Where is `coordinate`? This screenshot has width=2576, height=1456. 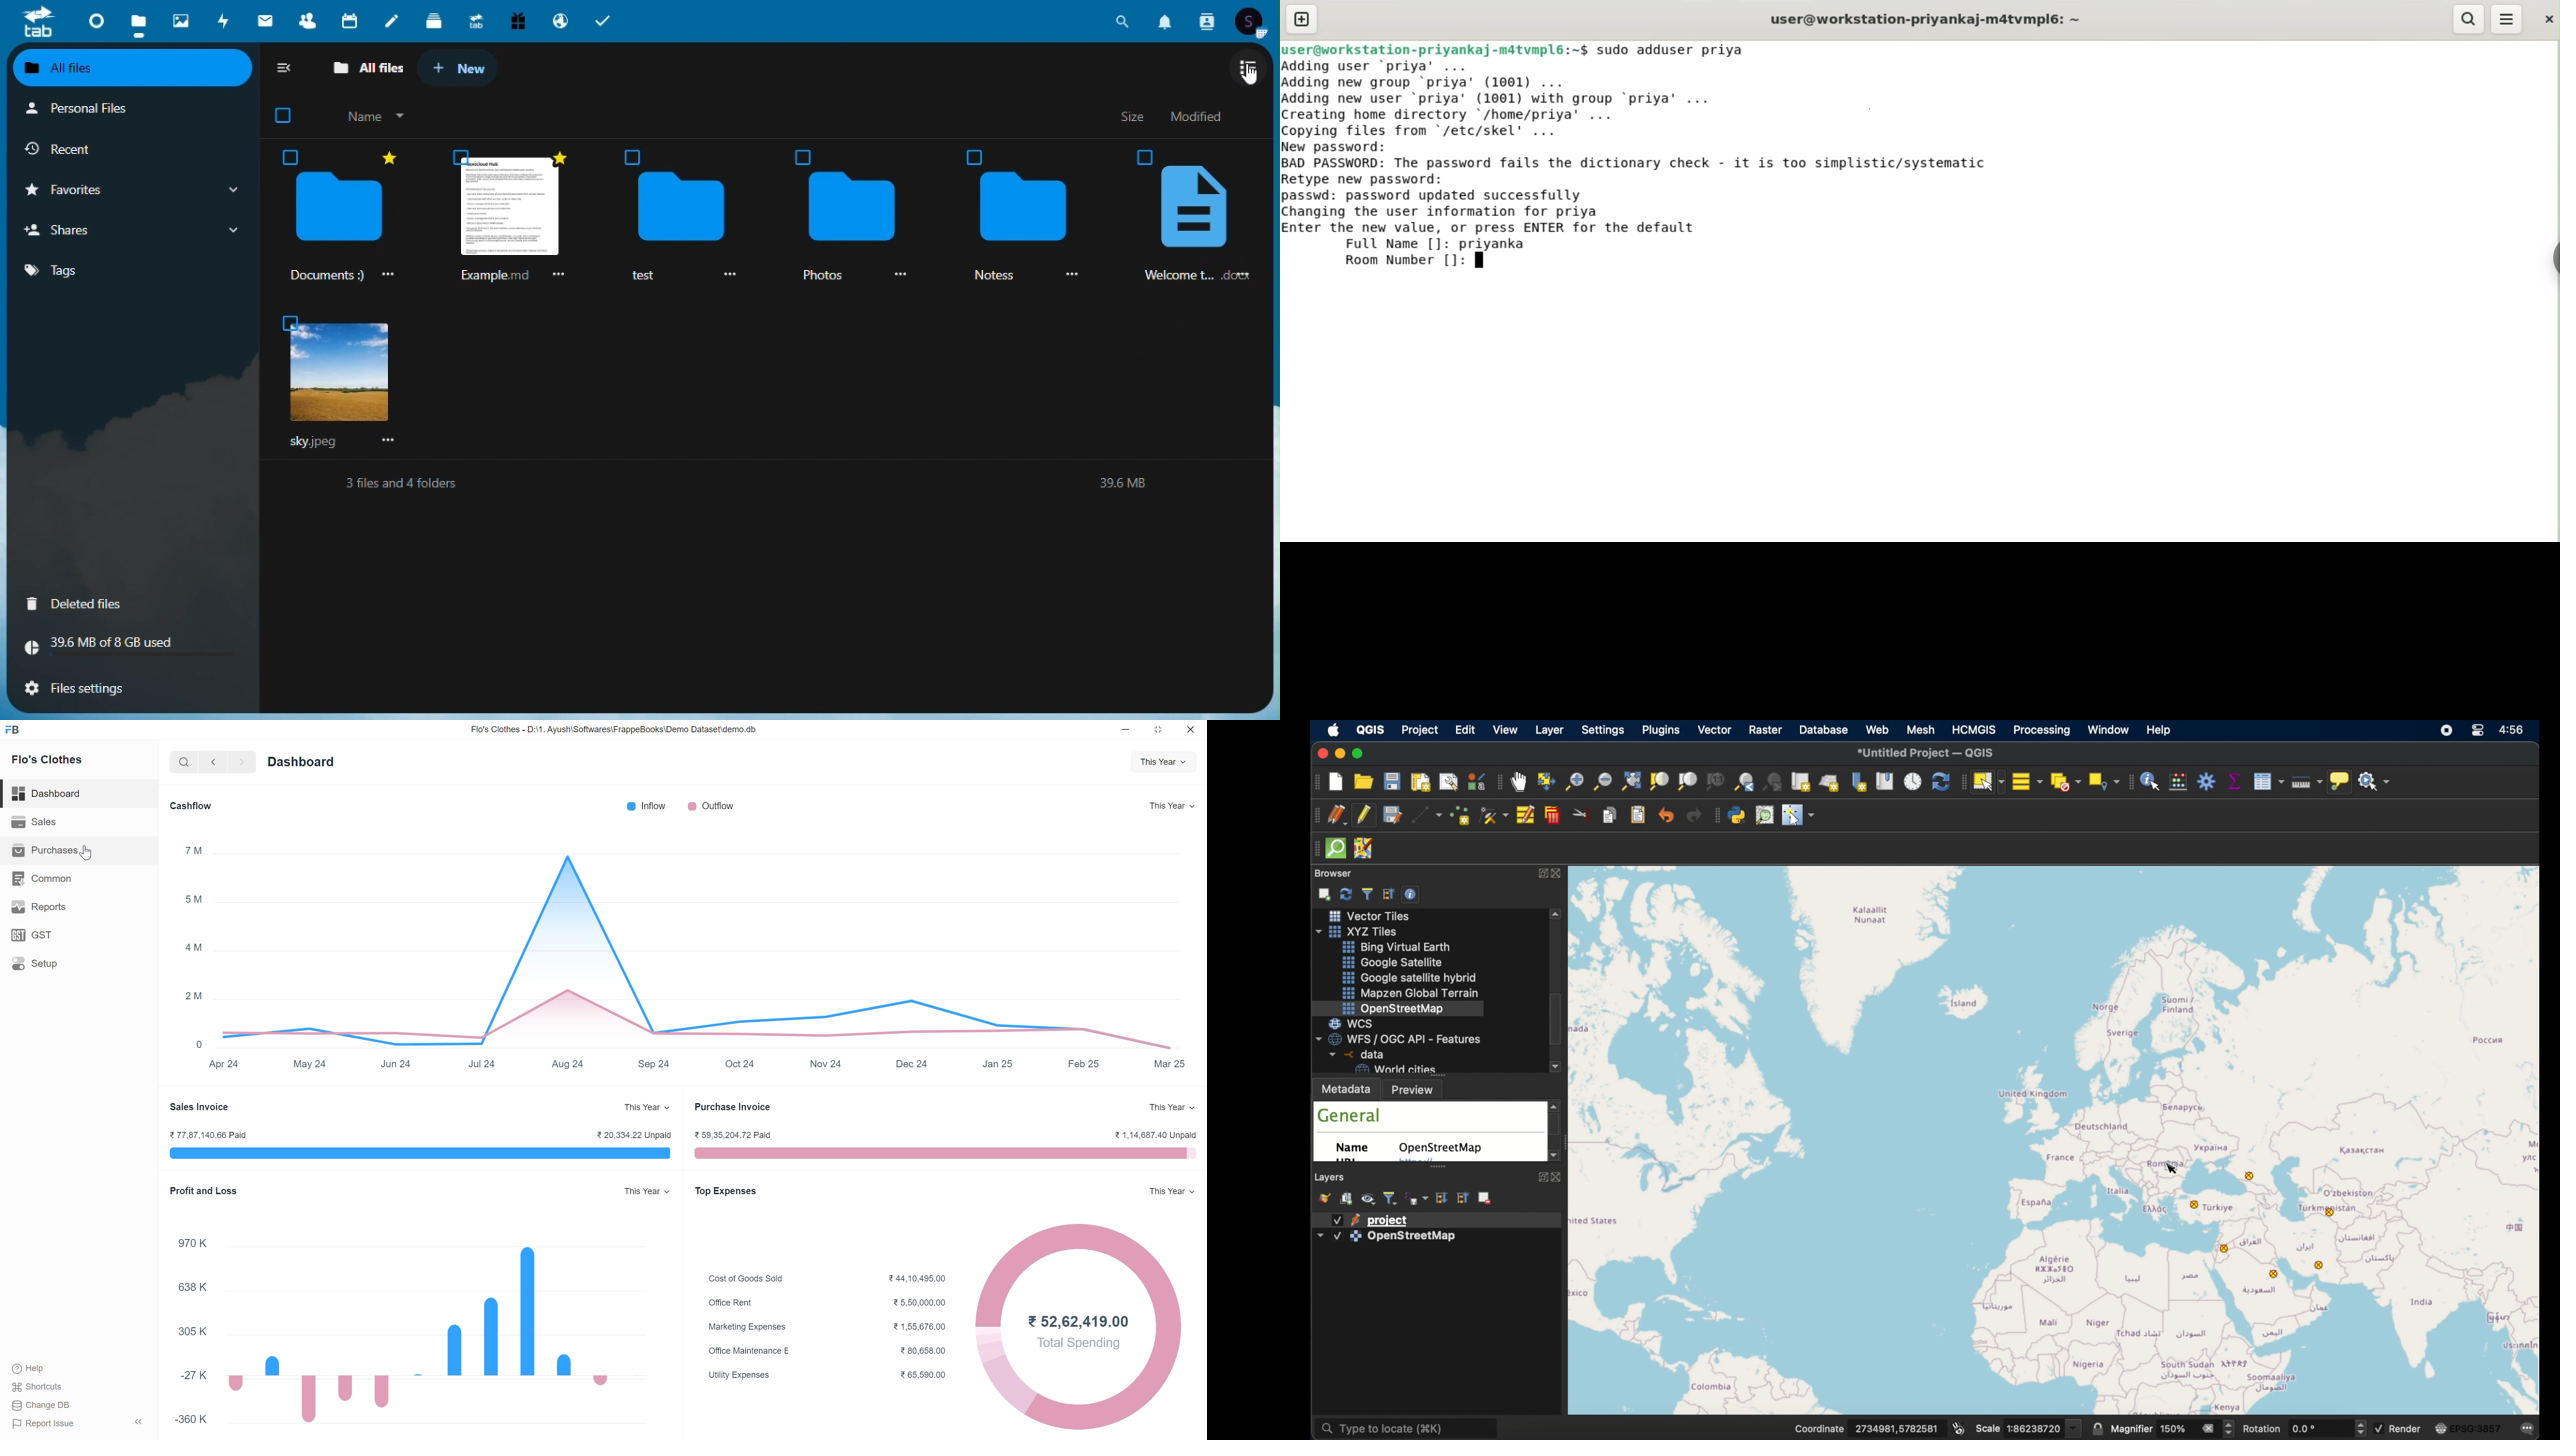 coordinate is located at coordinates (1893, 1427).